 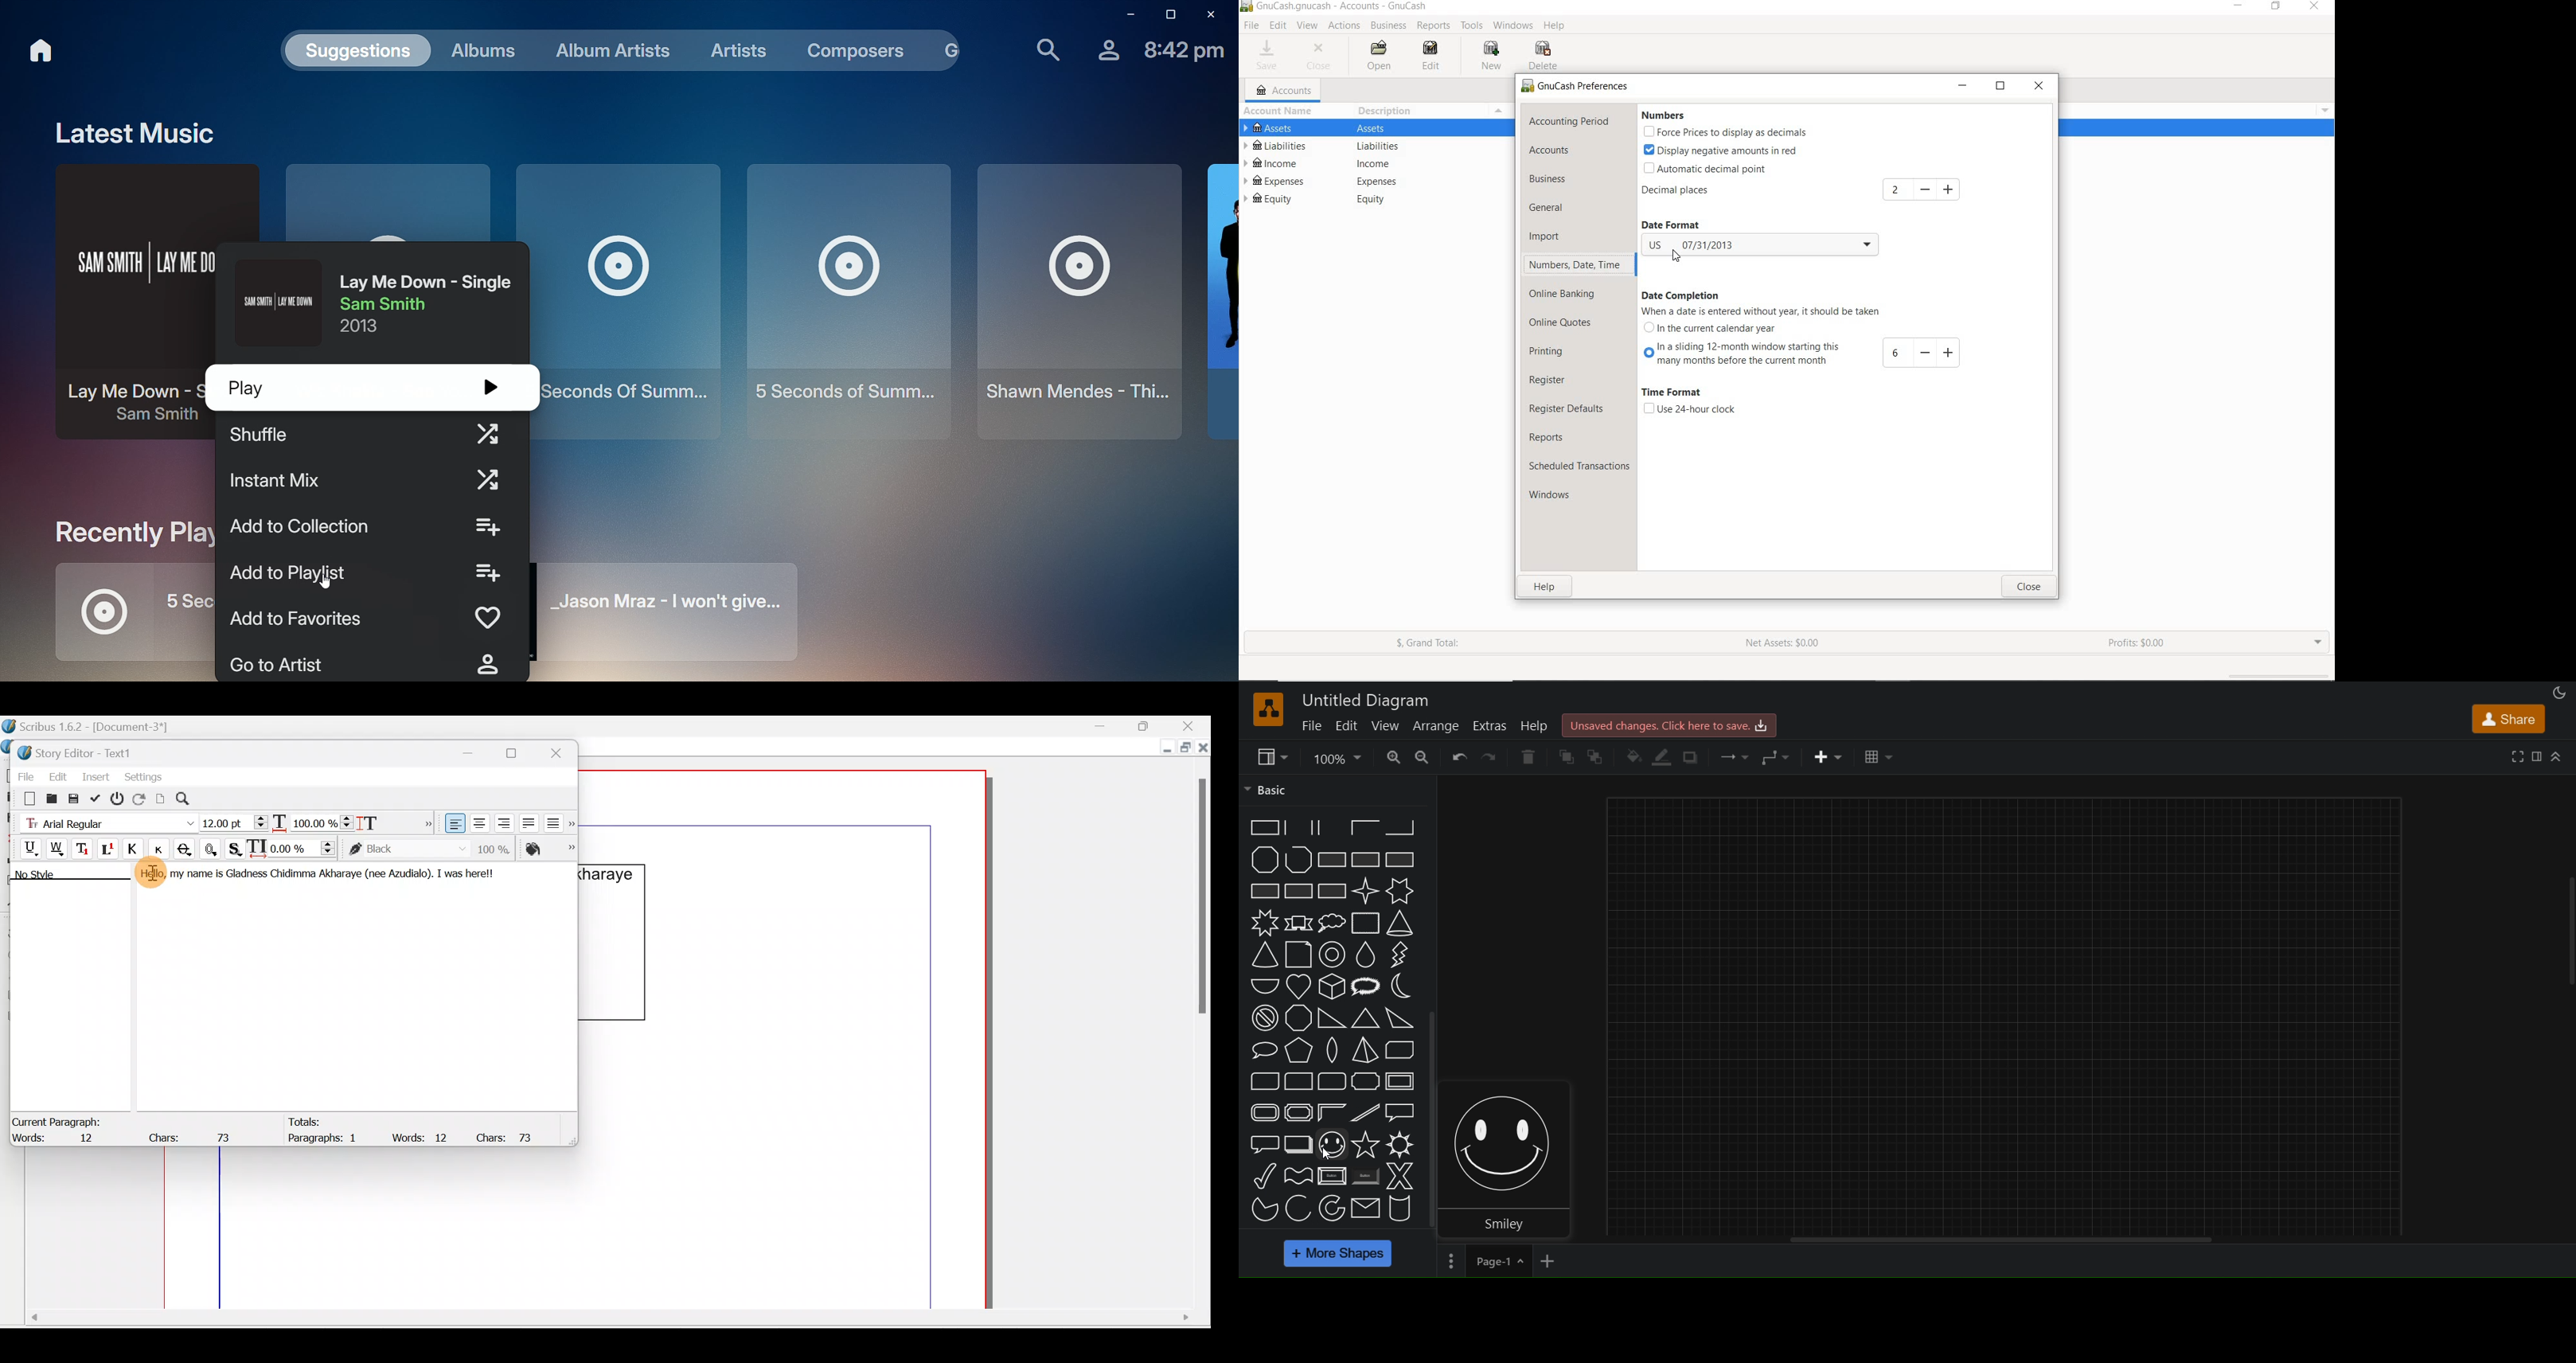 What do you see at coordinates (1260, 1210) in the screenshot?
I see `pie` at bounding box center [1260, 1210].